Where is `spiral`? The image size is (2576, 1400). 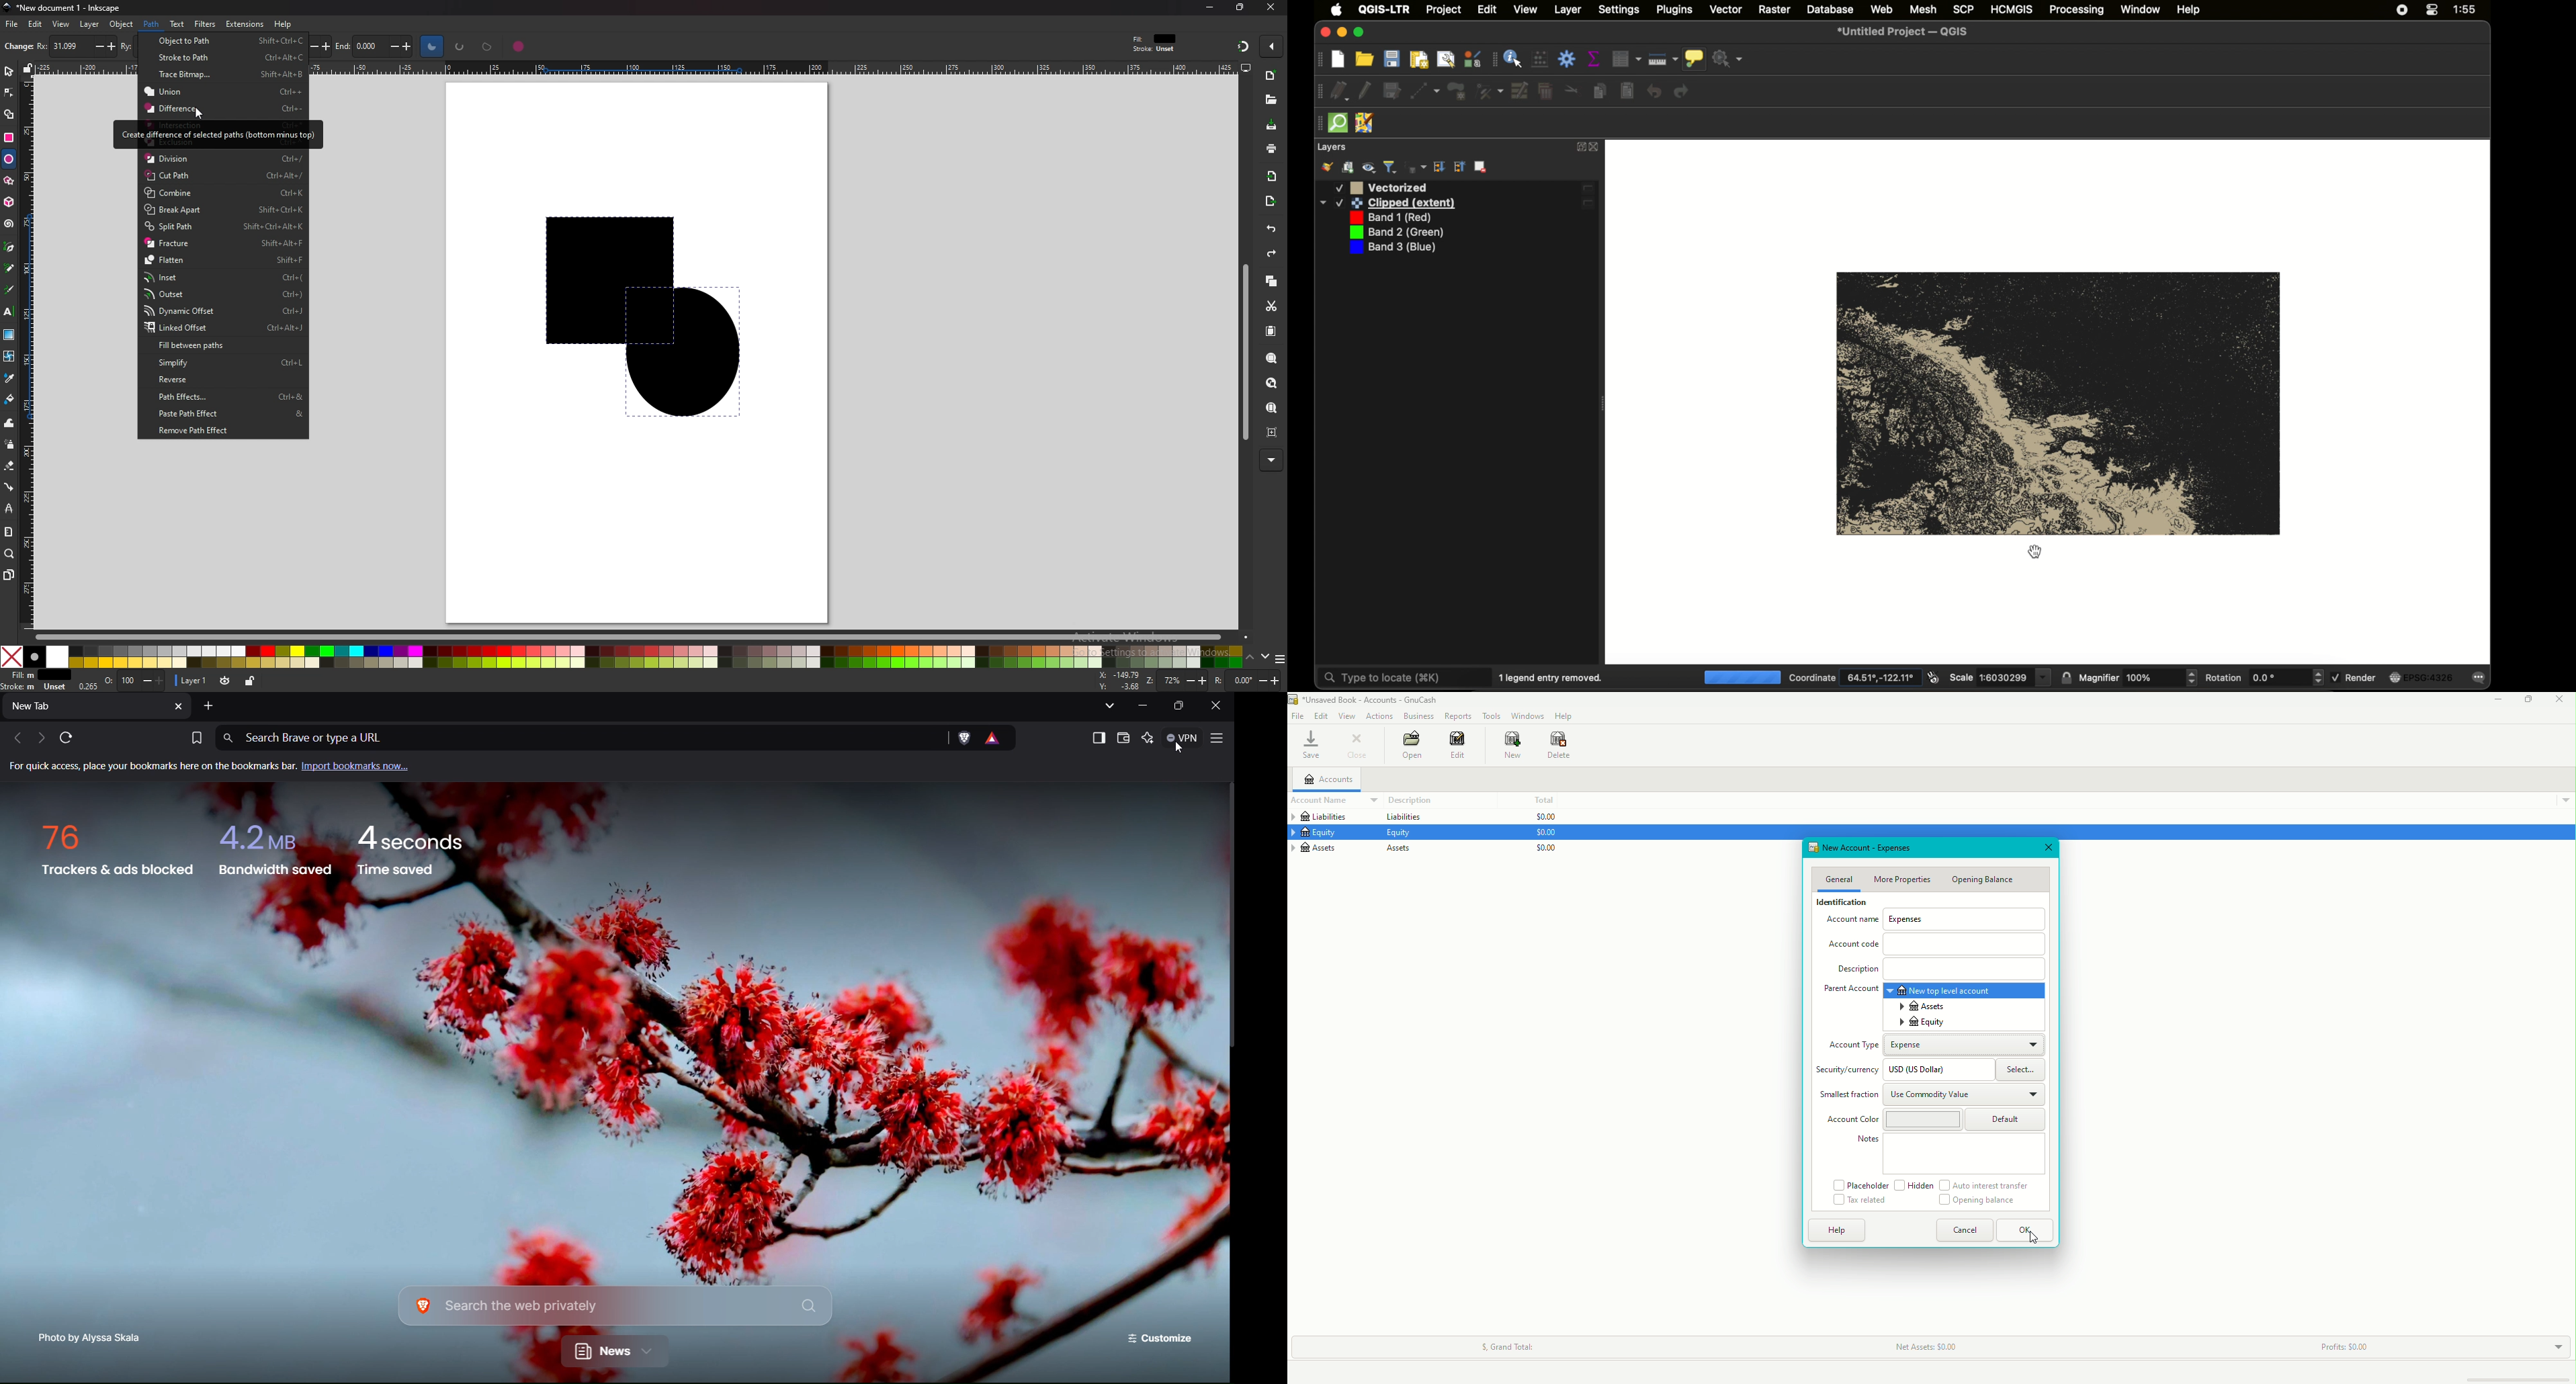 spiral is located at coordinates (9, 223).